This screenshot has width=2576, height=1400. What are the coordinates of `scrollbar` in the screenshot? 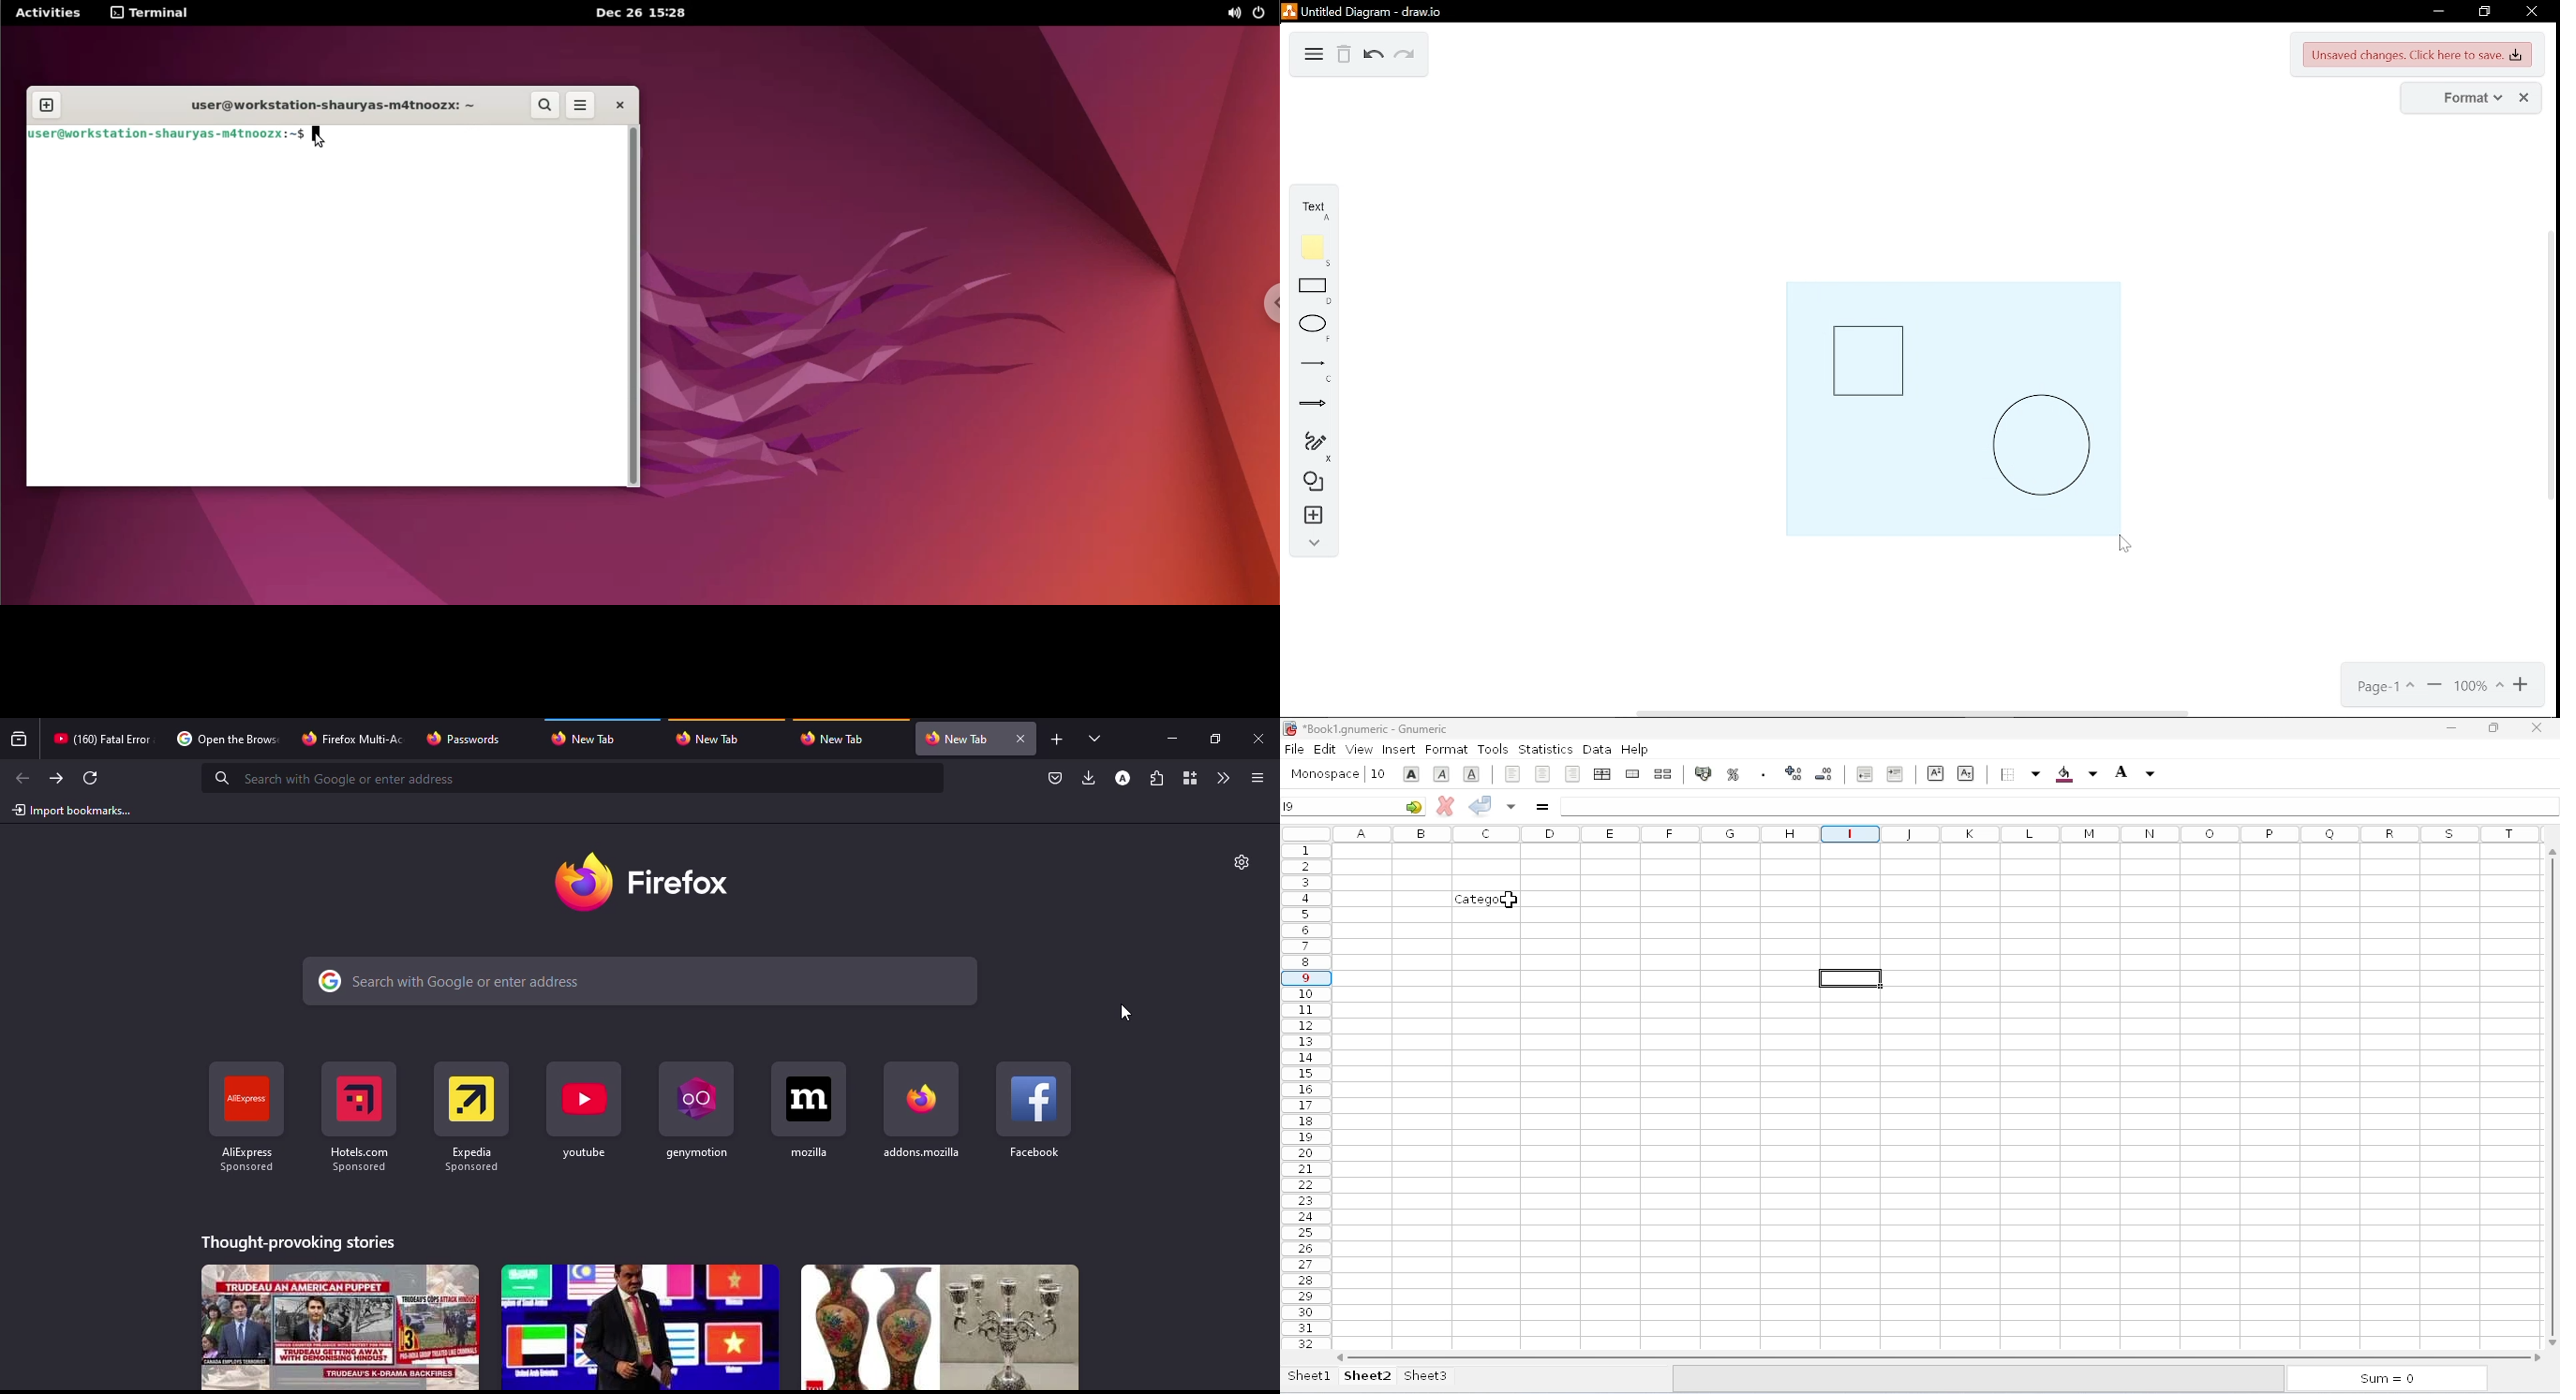 It's located at (634, 307).